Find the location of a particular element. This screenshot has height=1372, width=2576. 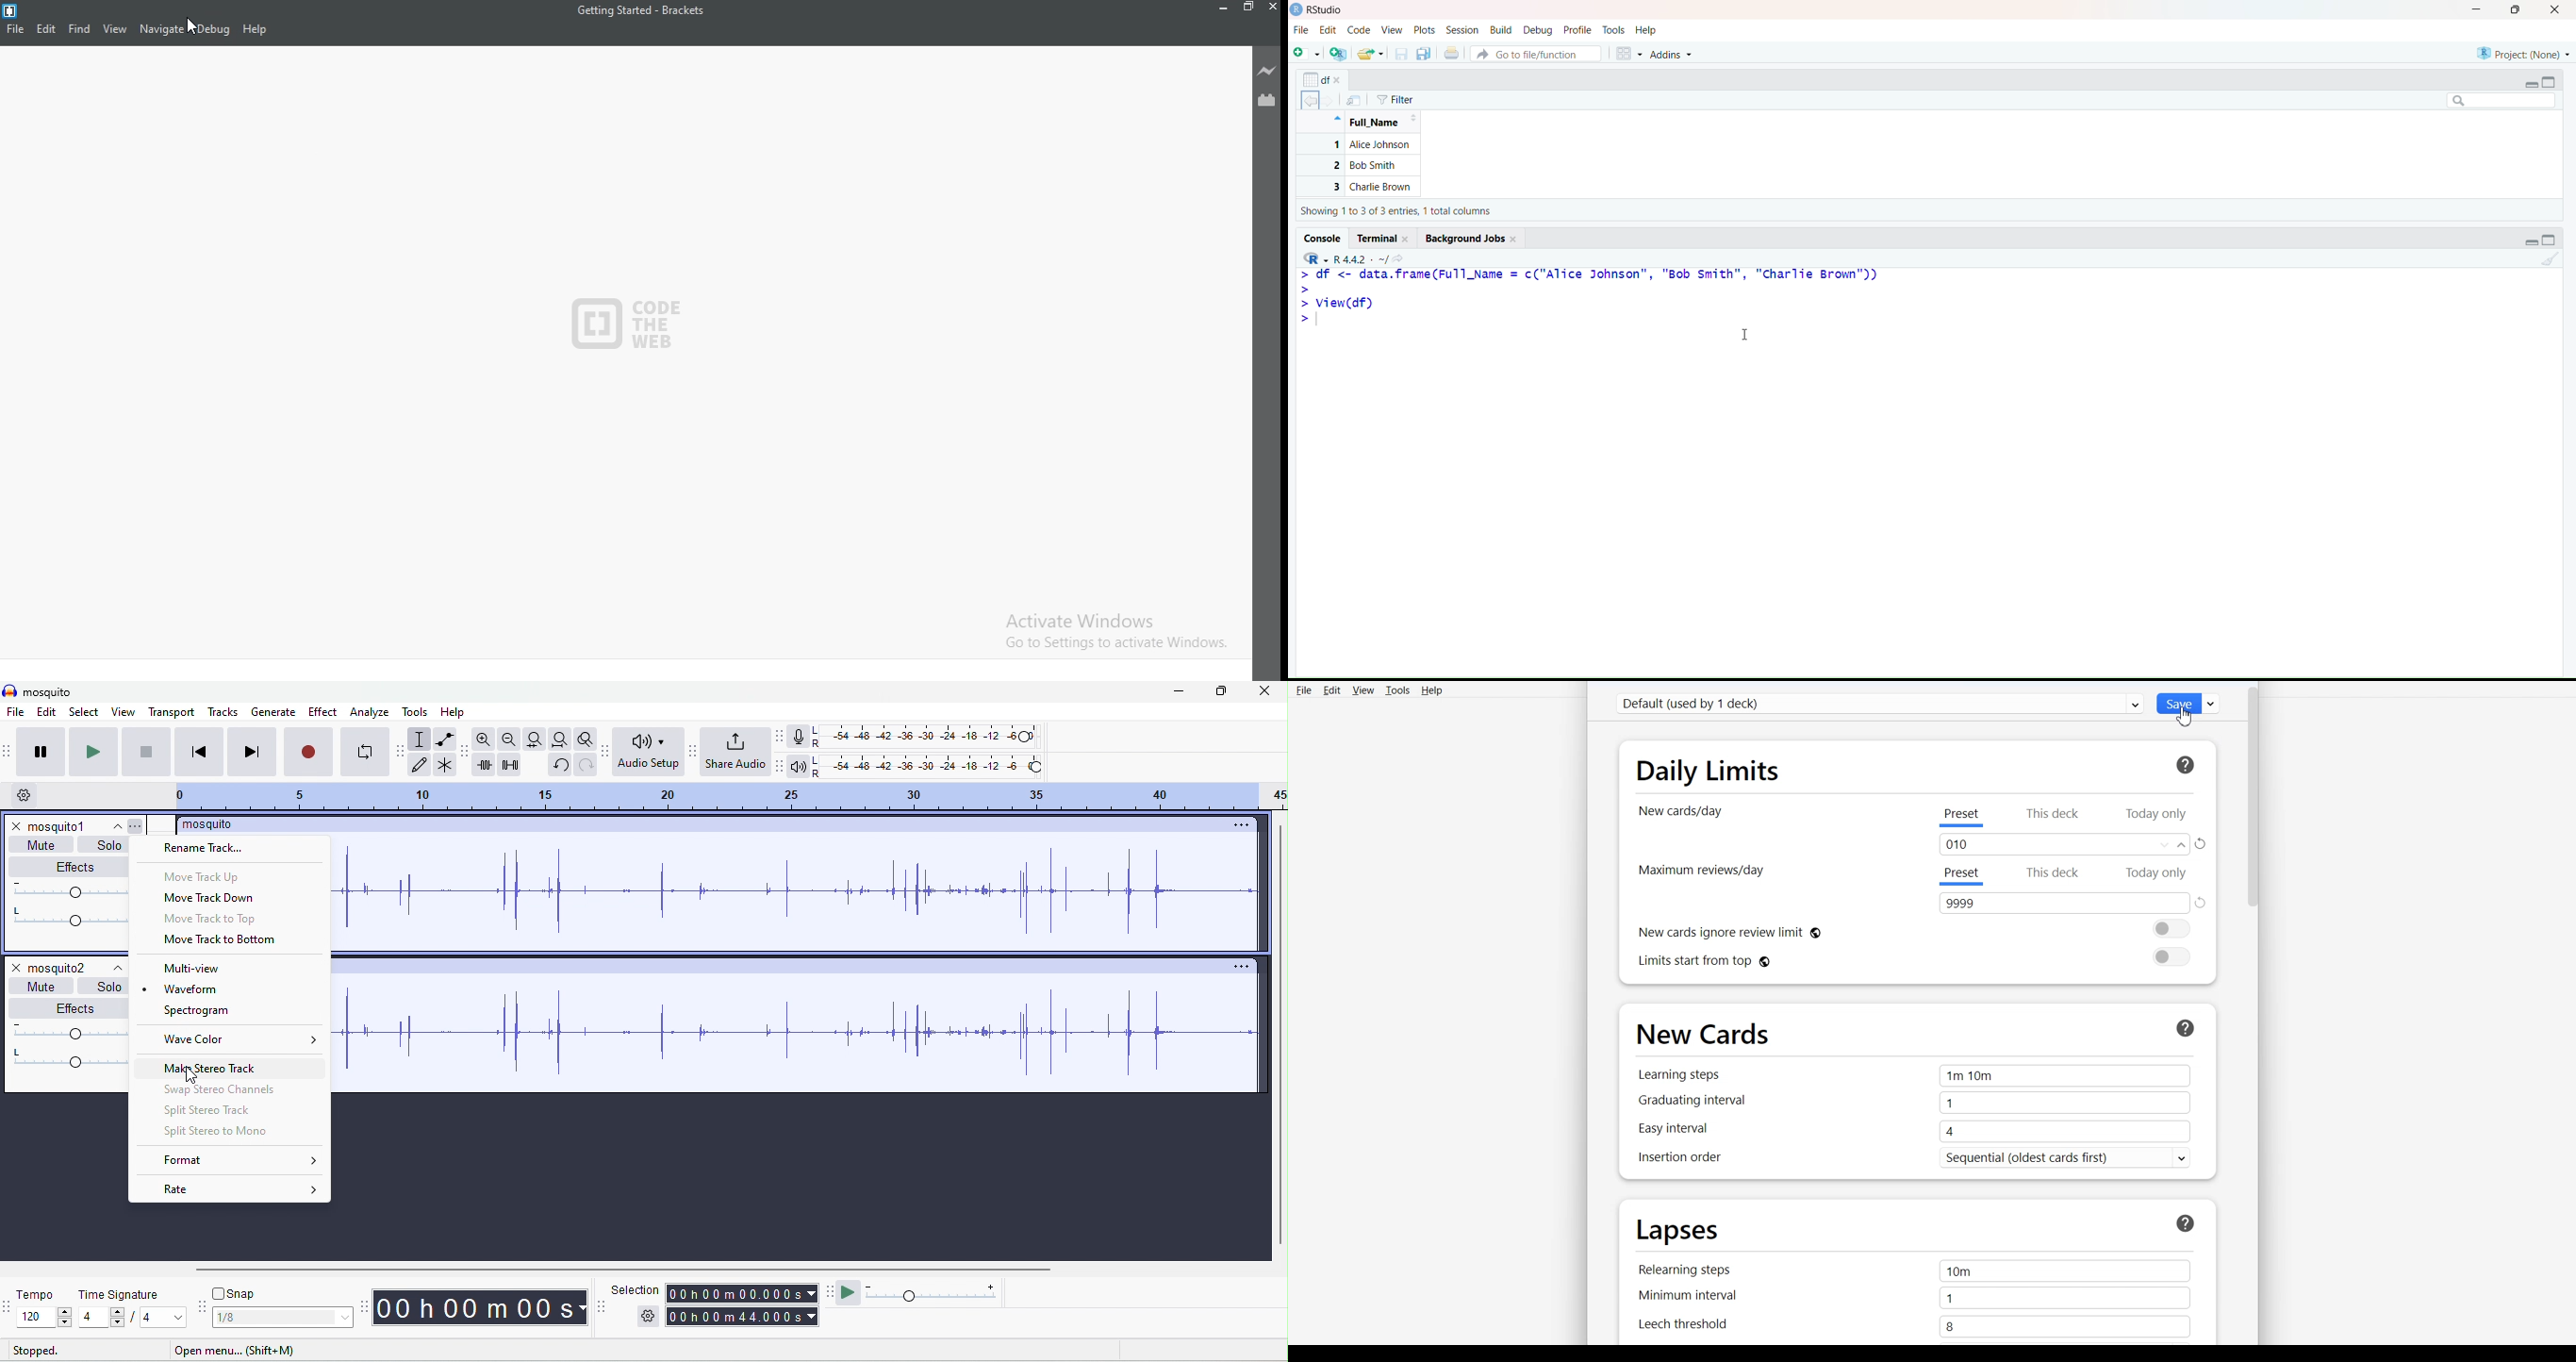

10m is located at coordinates (2063, 1271).